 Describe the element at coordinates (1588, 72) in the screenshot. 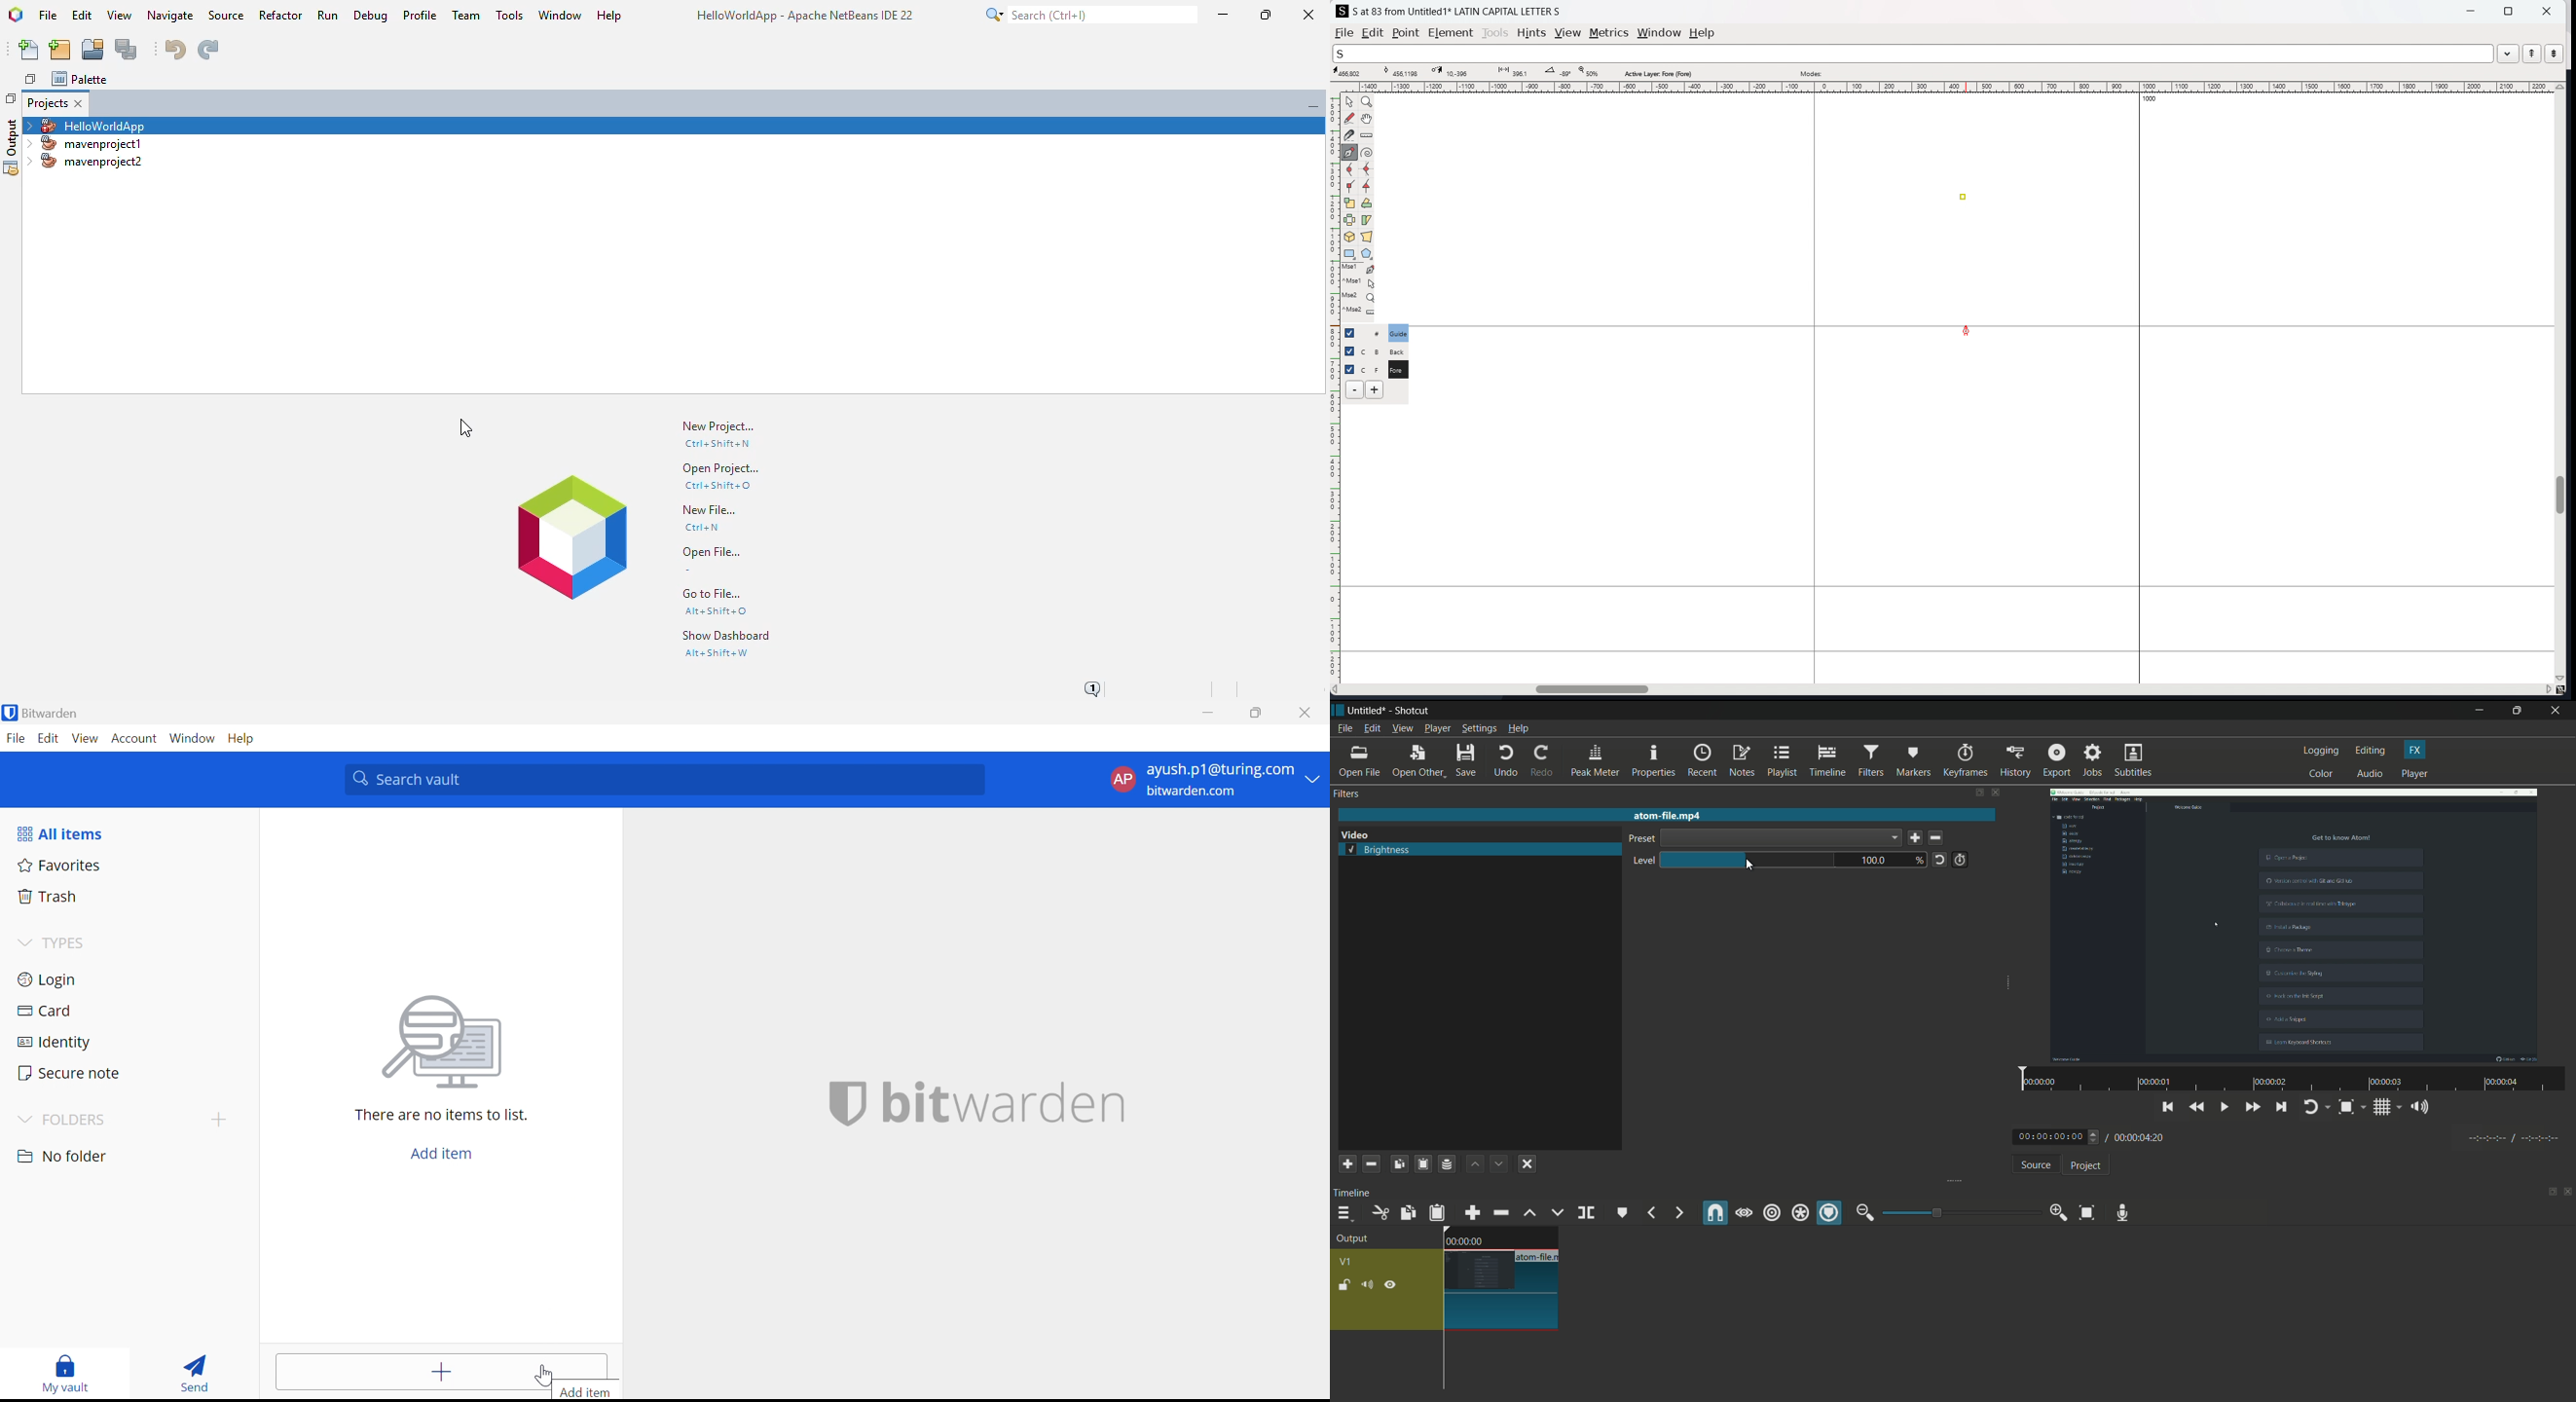

I see `zoom level` at that location.